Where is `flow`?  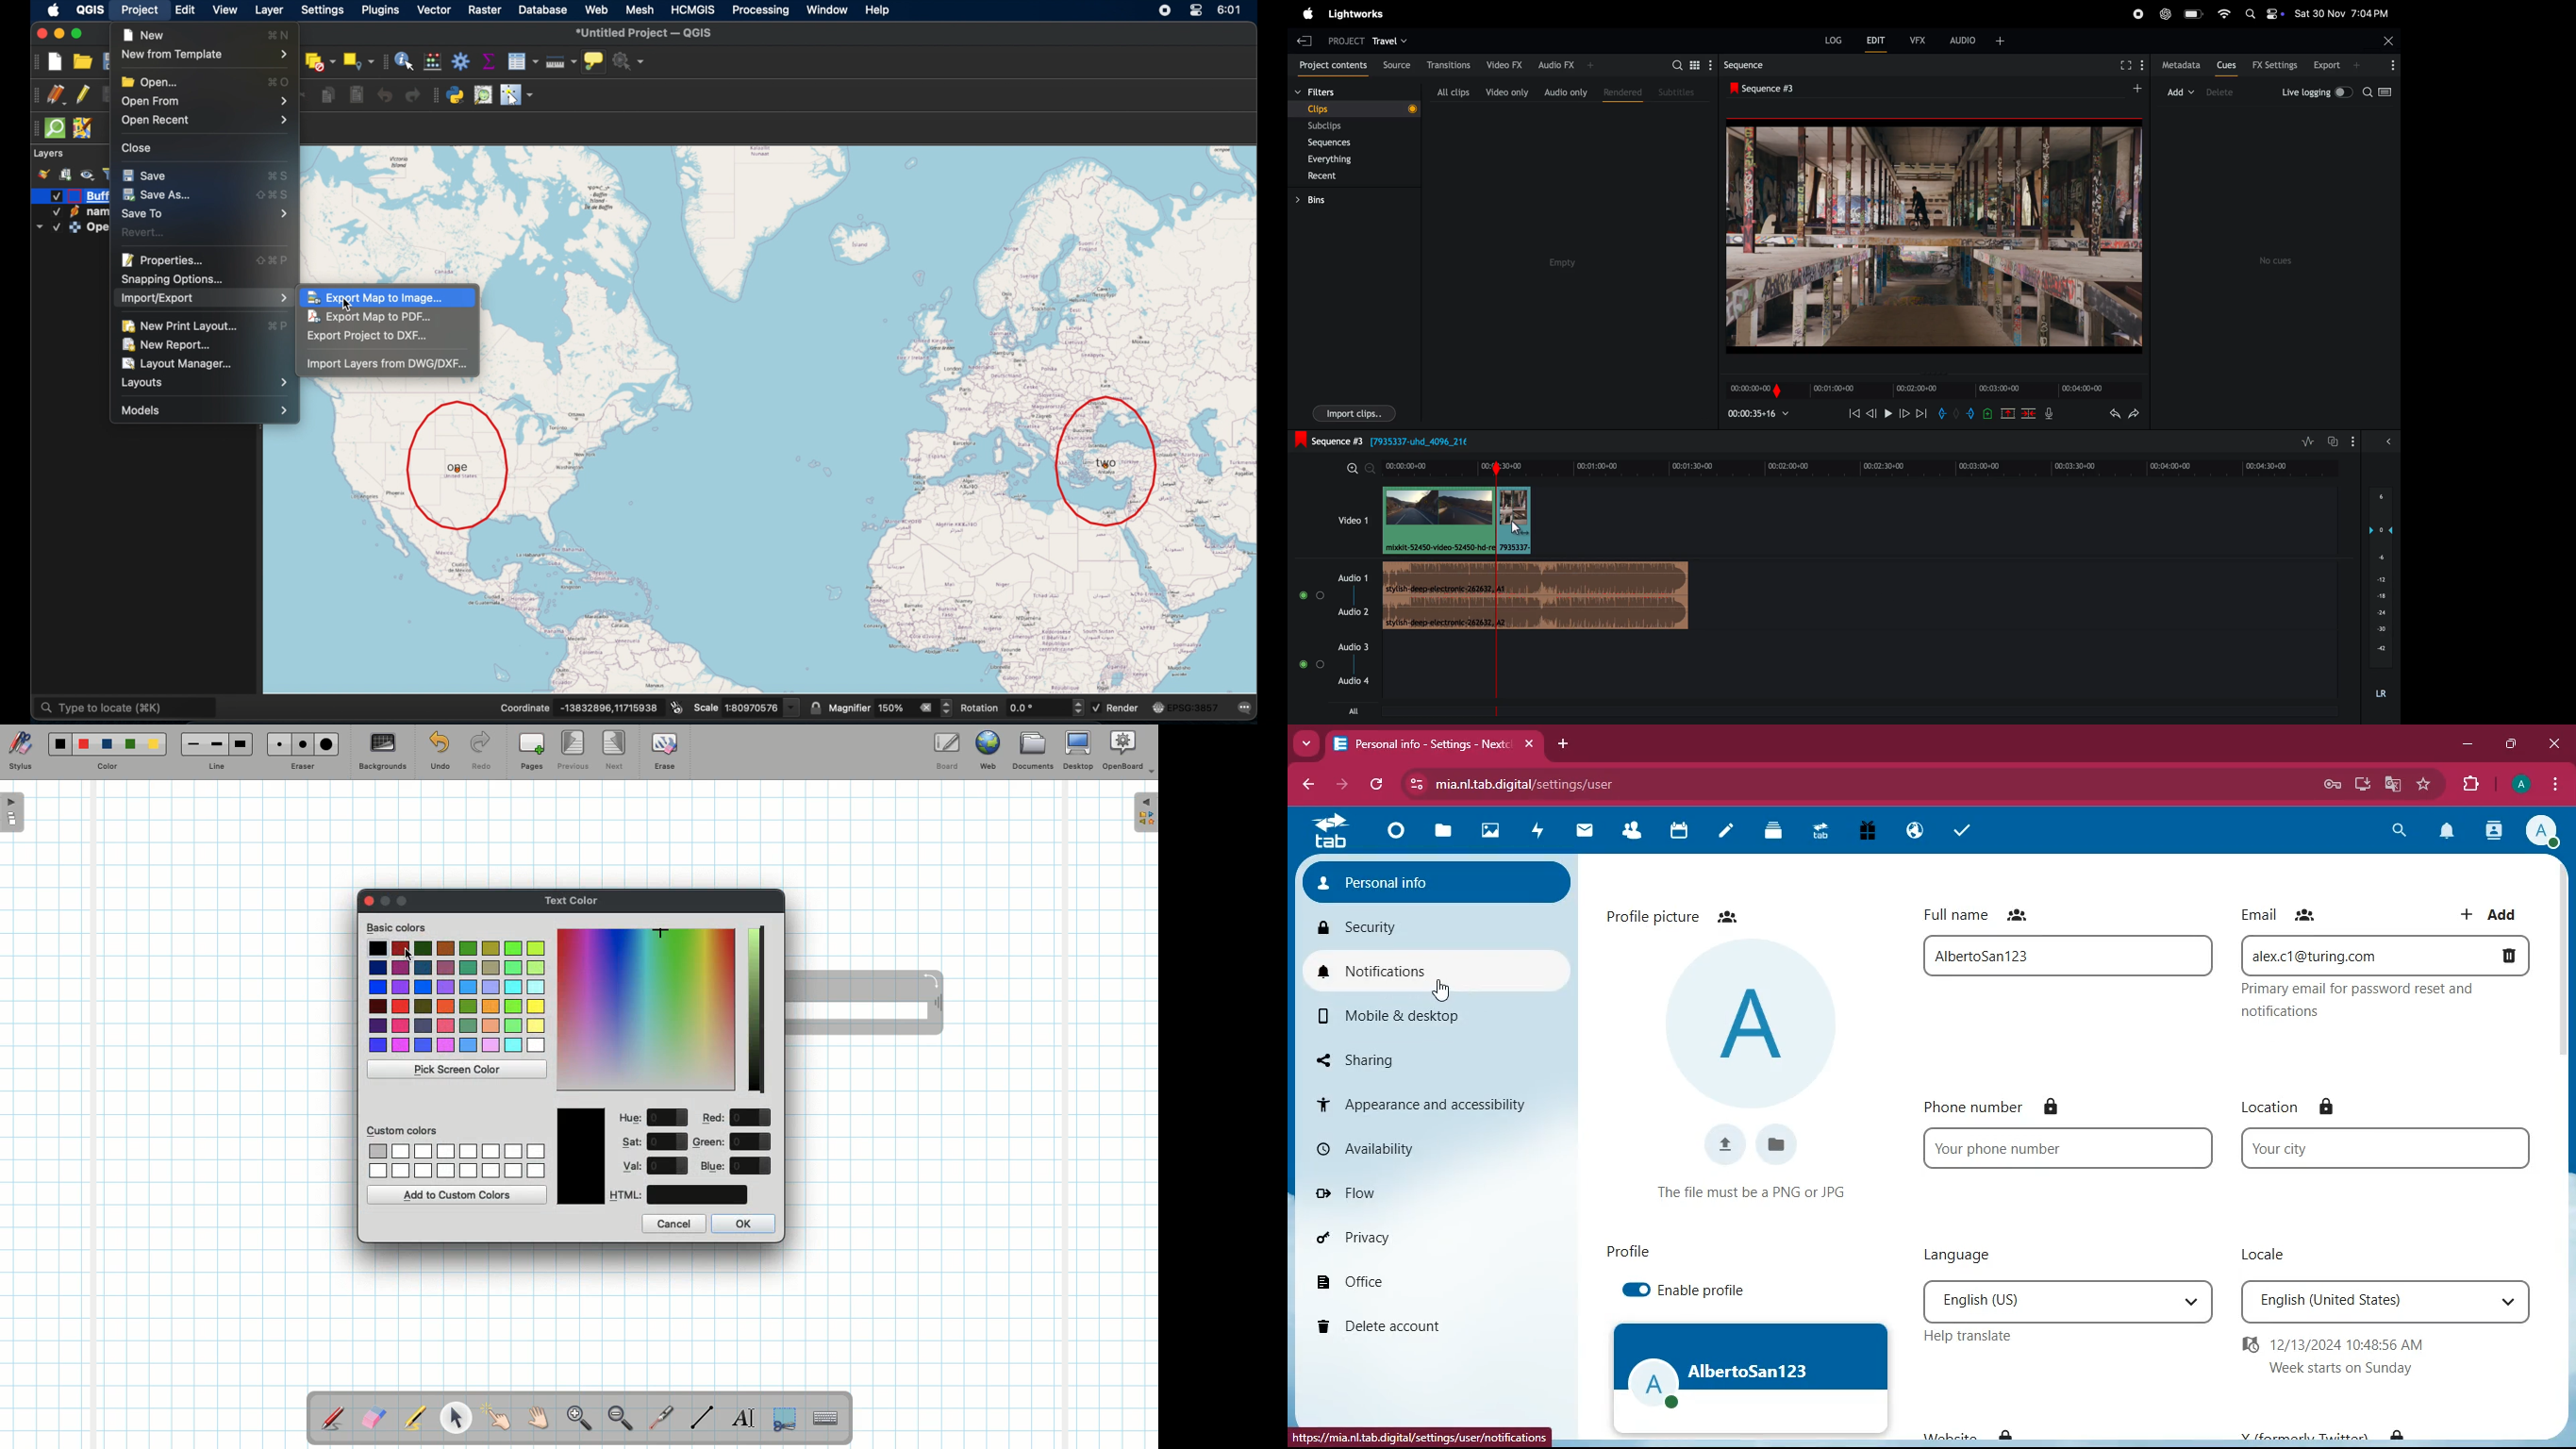
flow is located at coordinates (1438, 1194).